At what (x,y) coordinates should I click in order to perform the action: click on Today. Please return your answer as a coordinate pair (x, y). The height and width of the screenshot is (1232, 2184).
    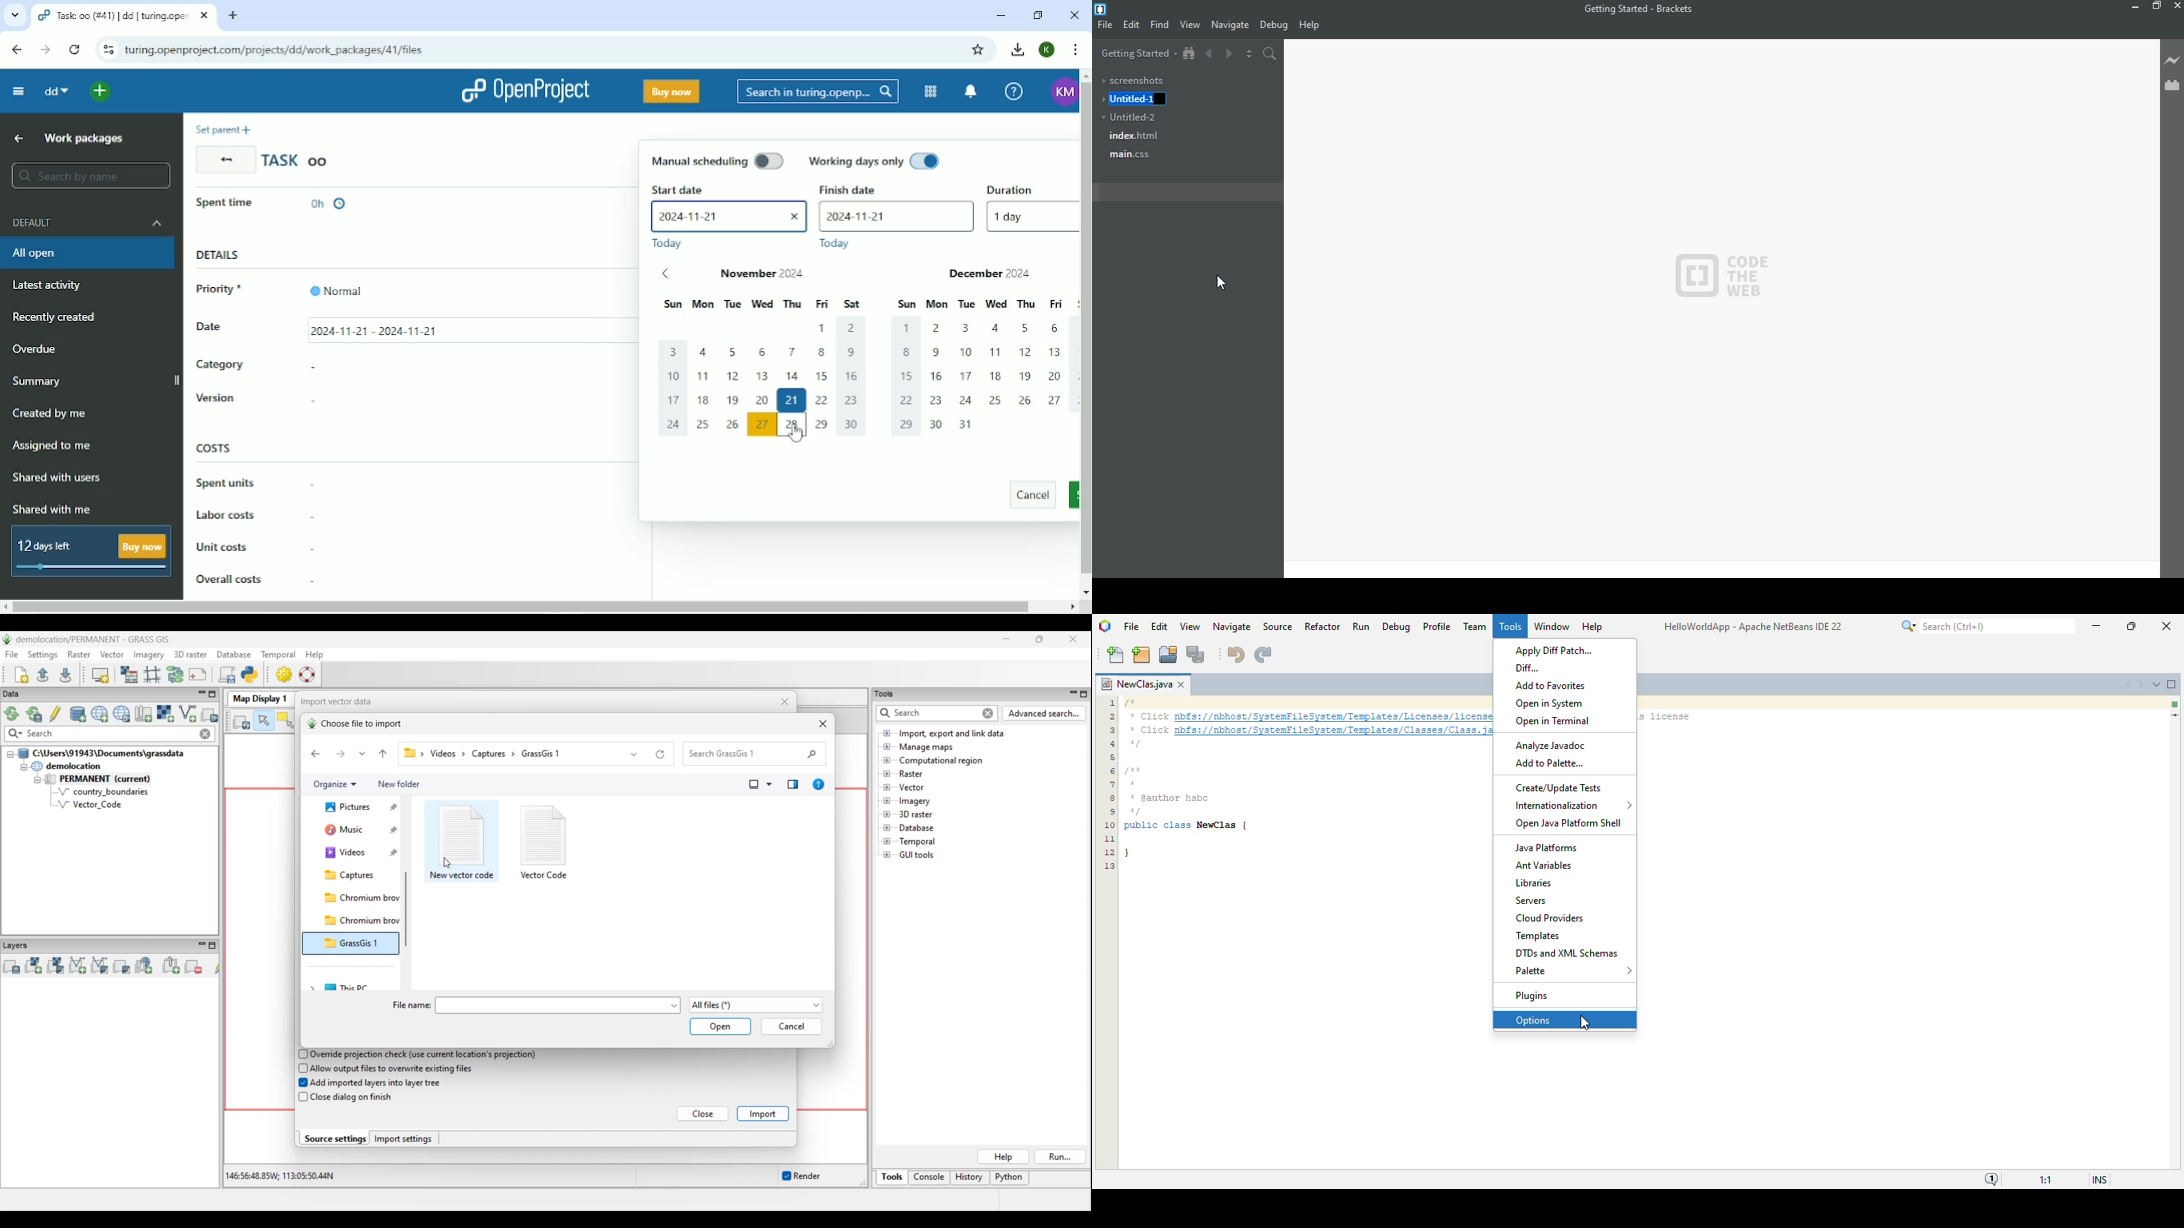
    Looking at the image, I should click on (838, 244).